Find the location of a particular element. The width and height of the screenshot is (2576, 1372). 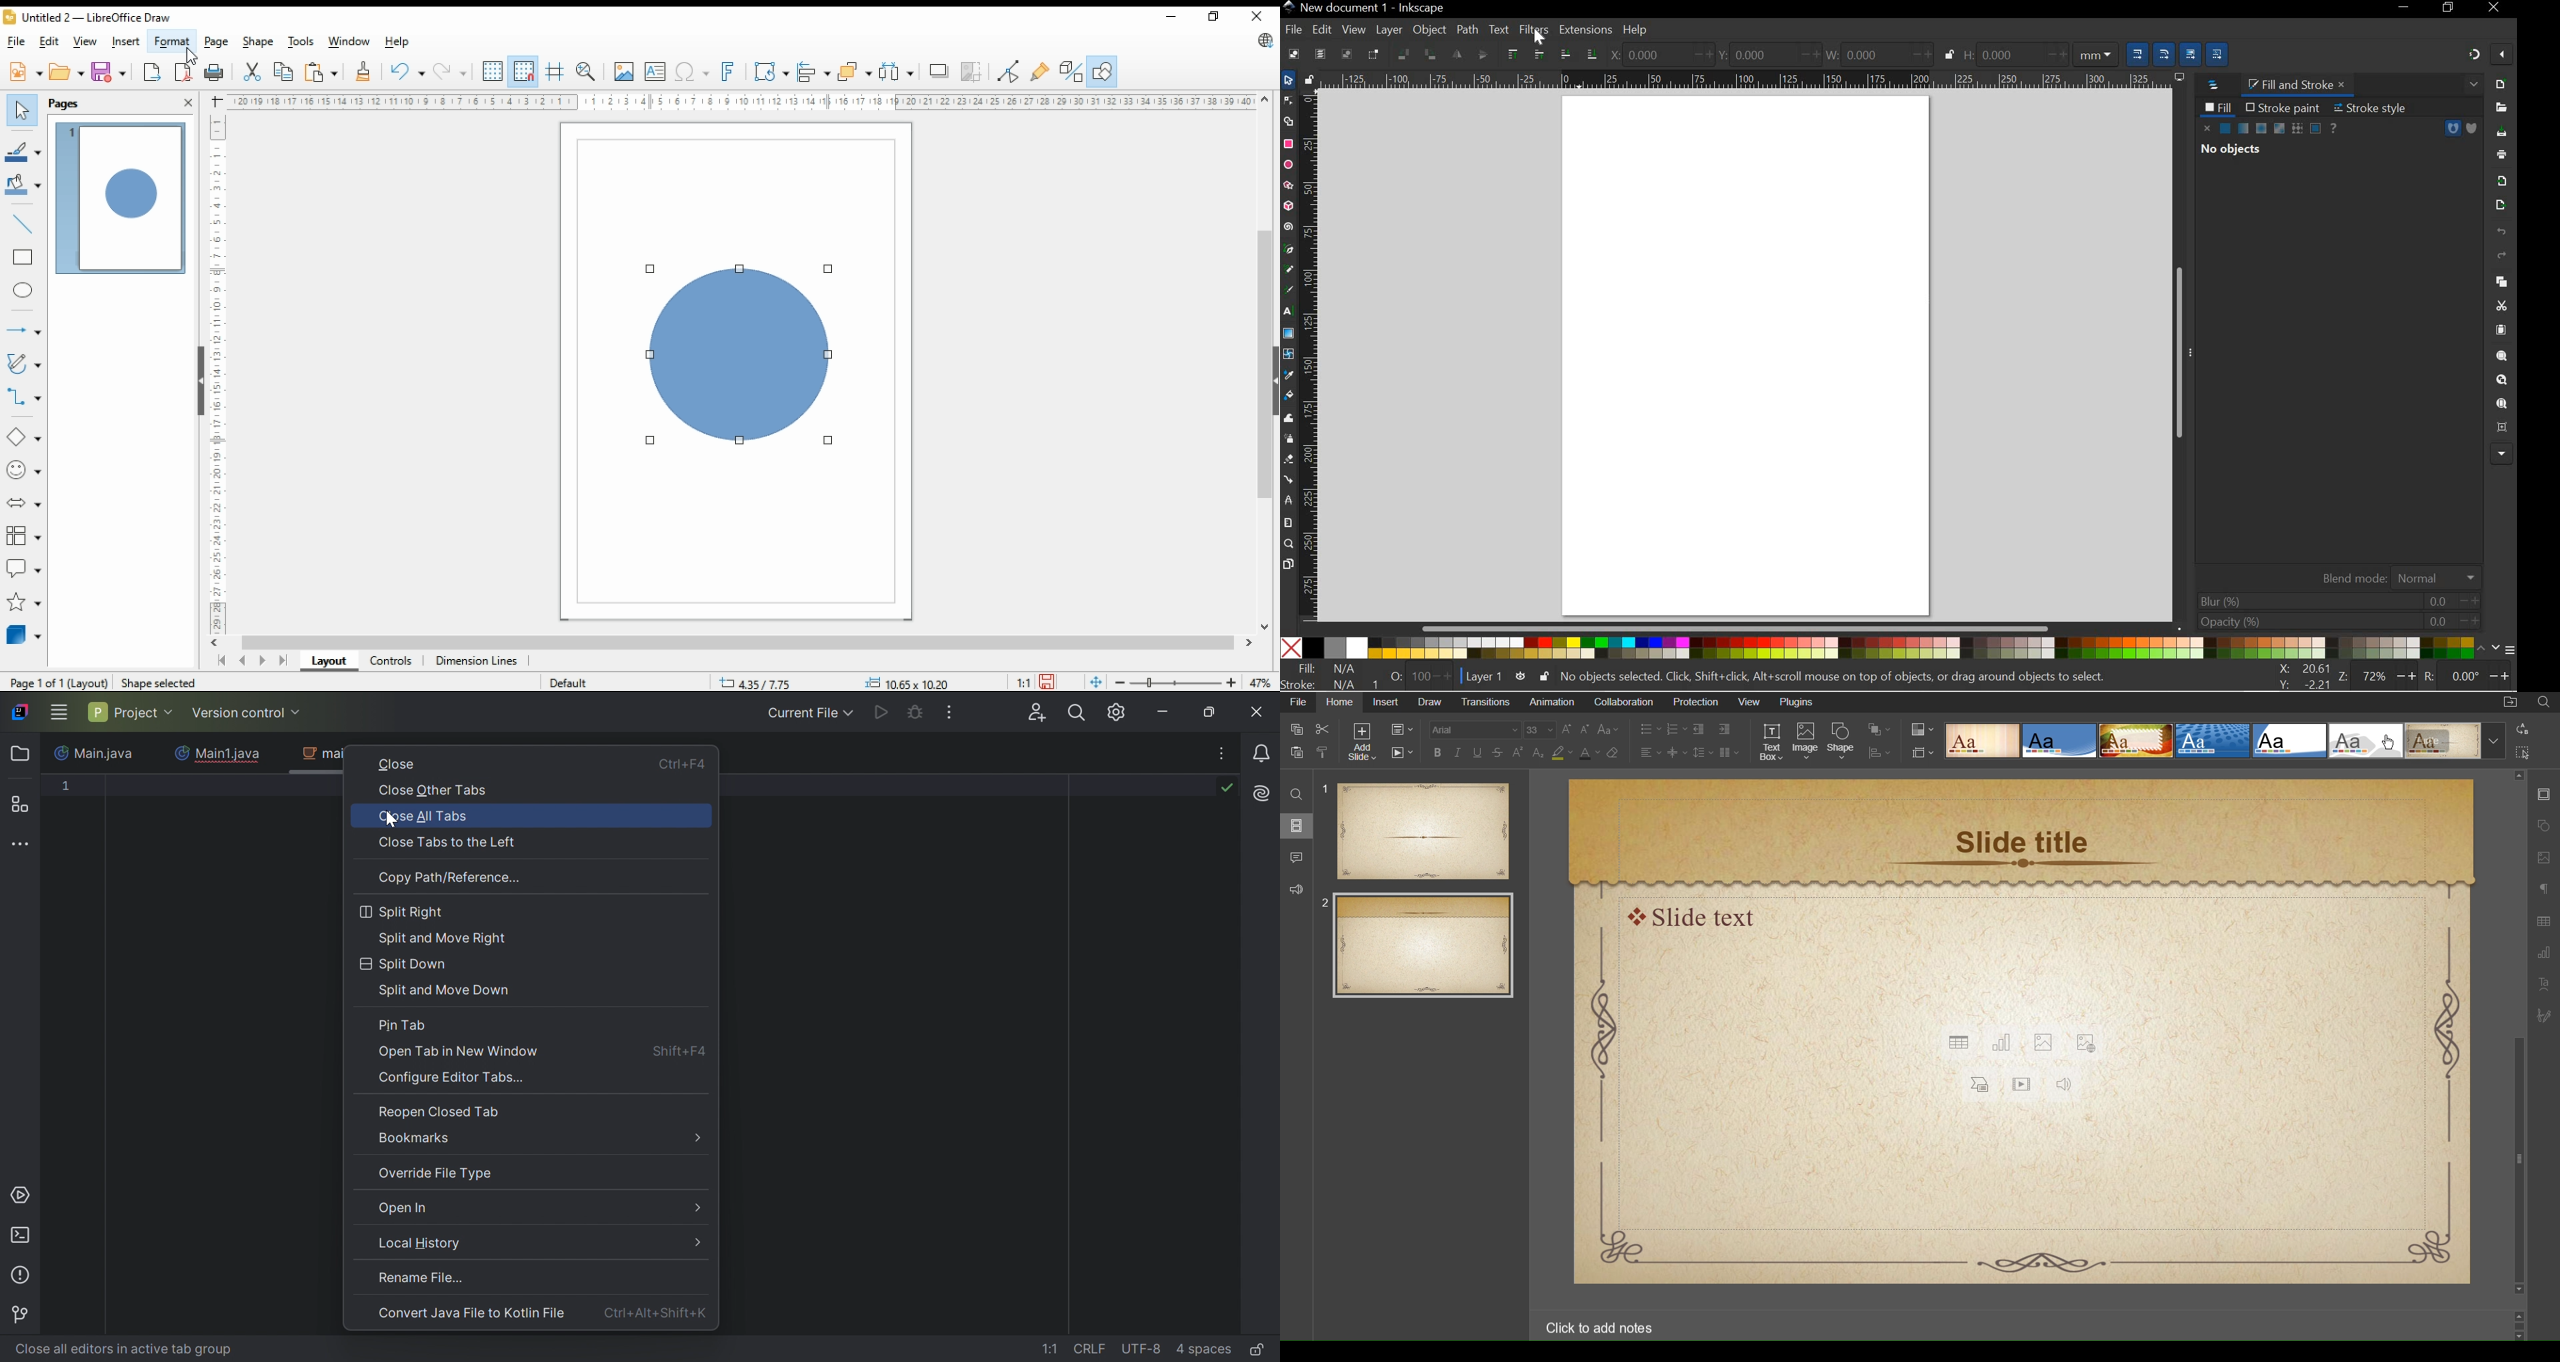

New Slide Design is located at coordinates (2022, 1033).